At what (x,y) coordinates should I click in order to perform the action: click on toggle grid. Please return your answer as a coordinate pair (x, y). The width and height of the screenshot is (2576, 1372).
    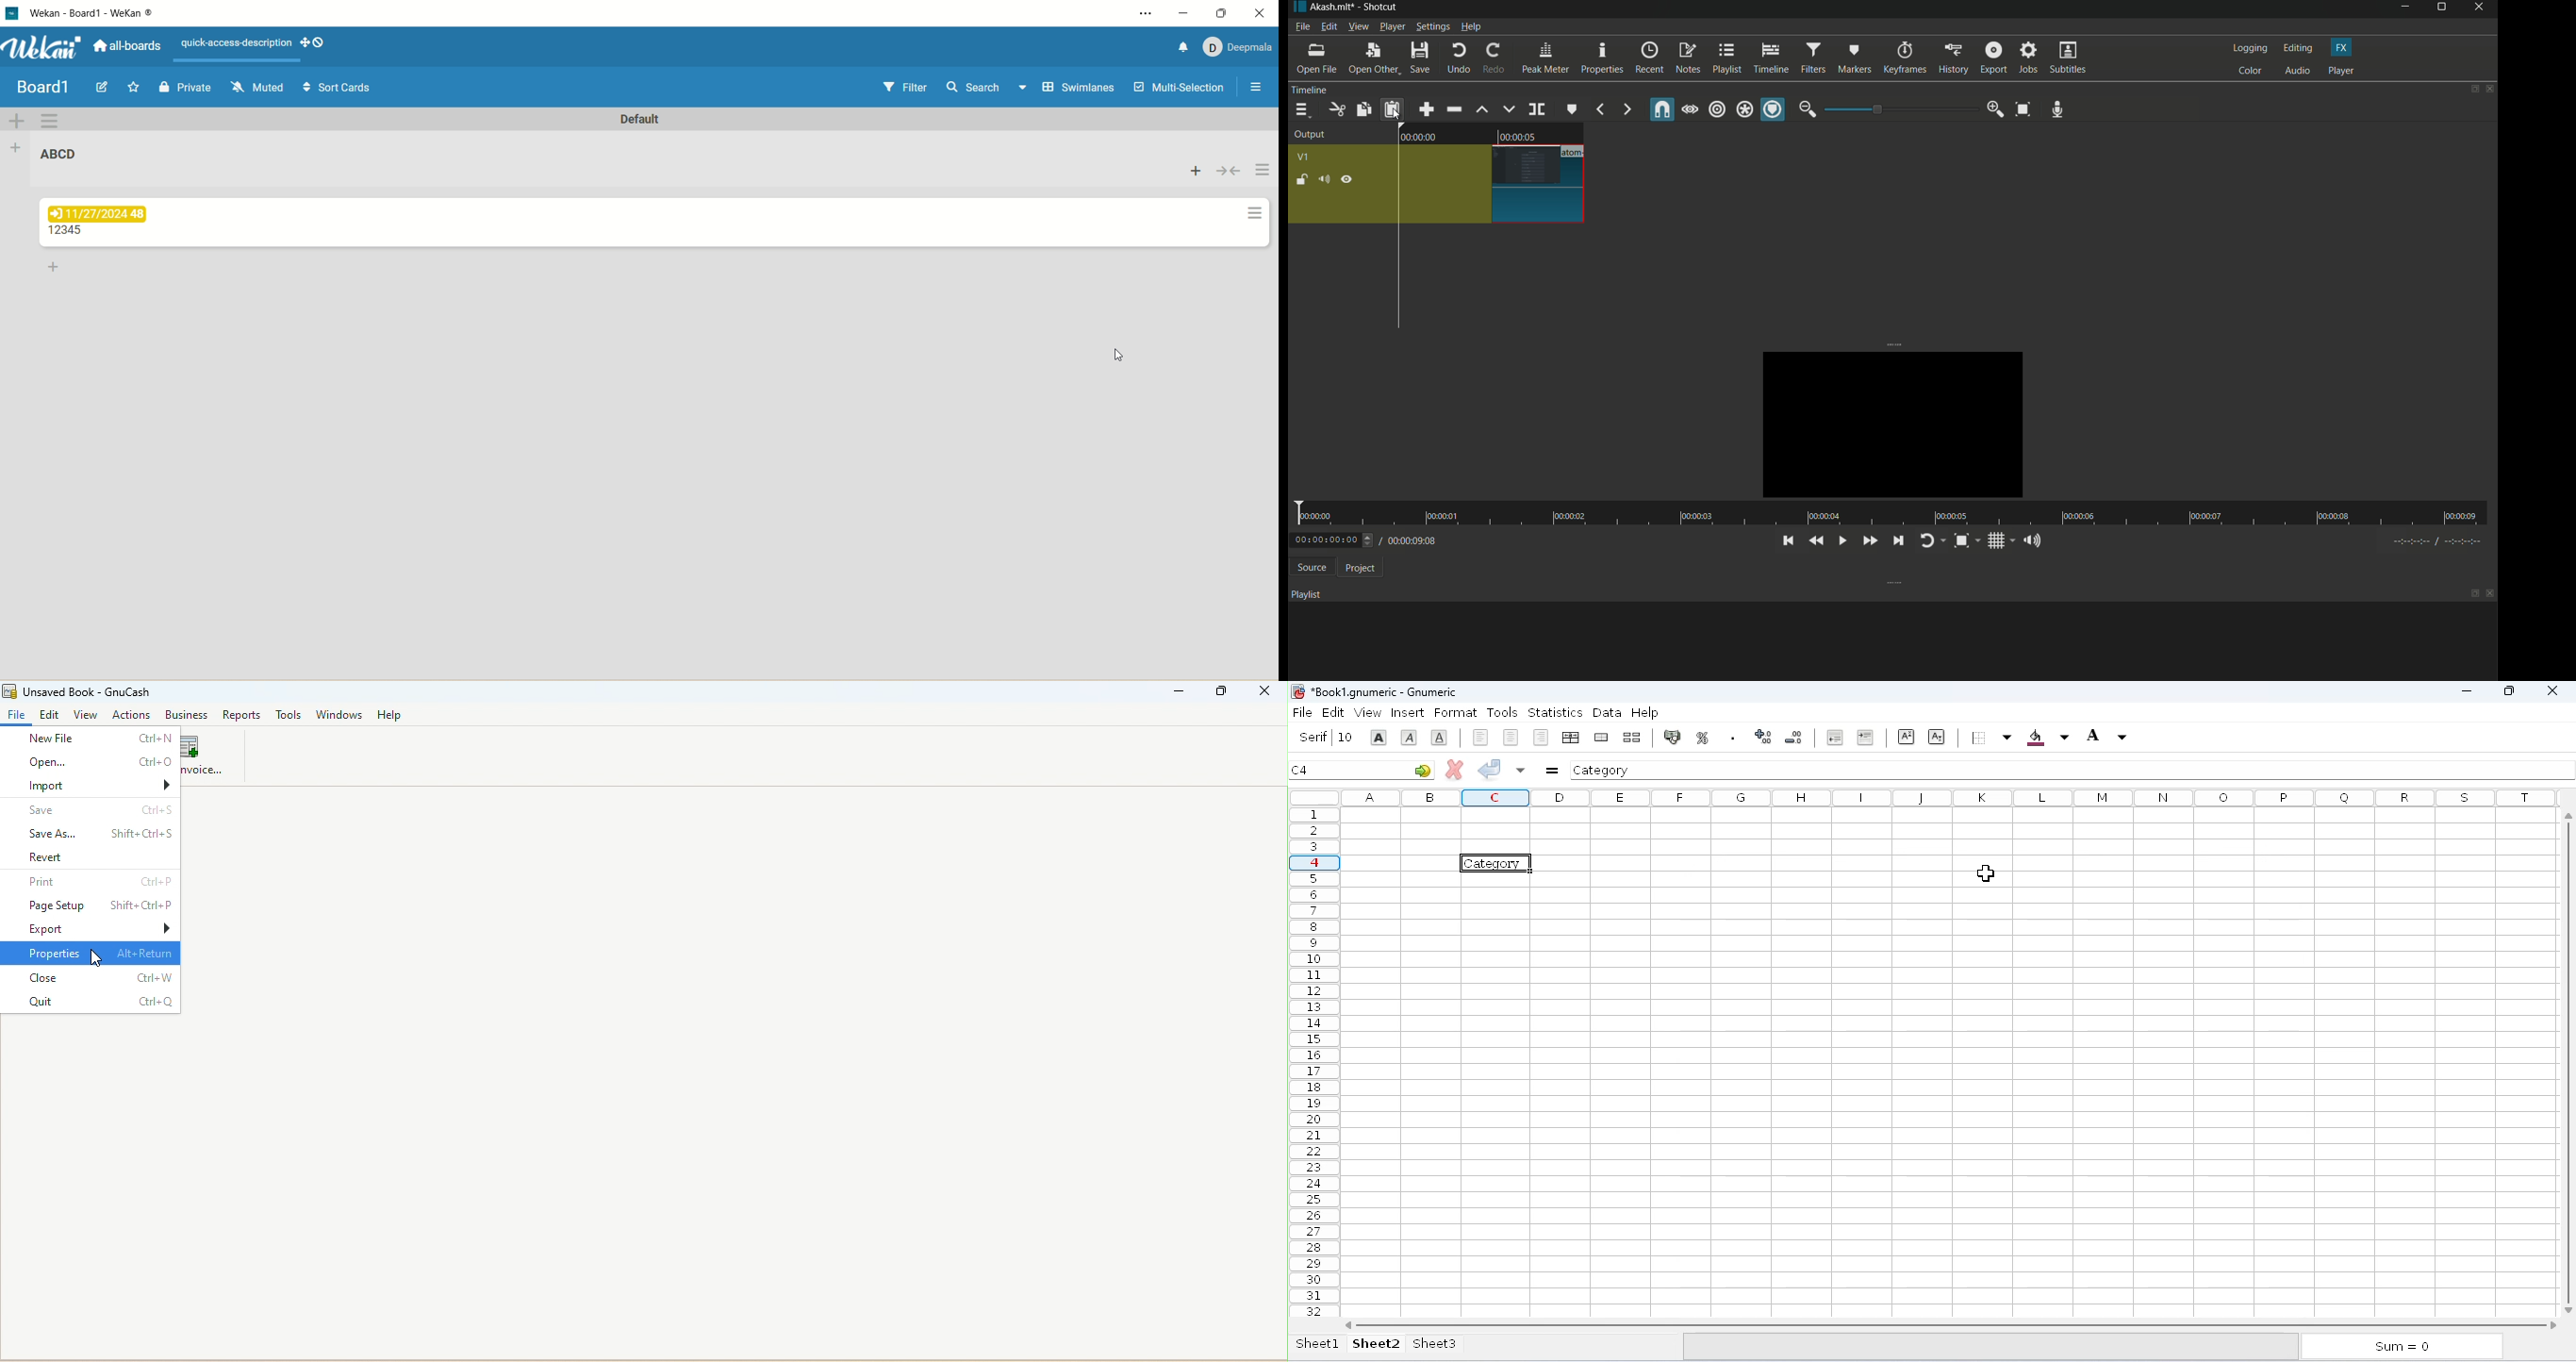
    Looking at the image, I should click on (2000, 540).